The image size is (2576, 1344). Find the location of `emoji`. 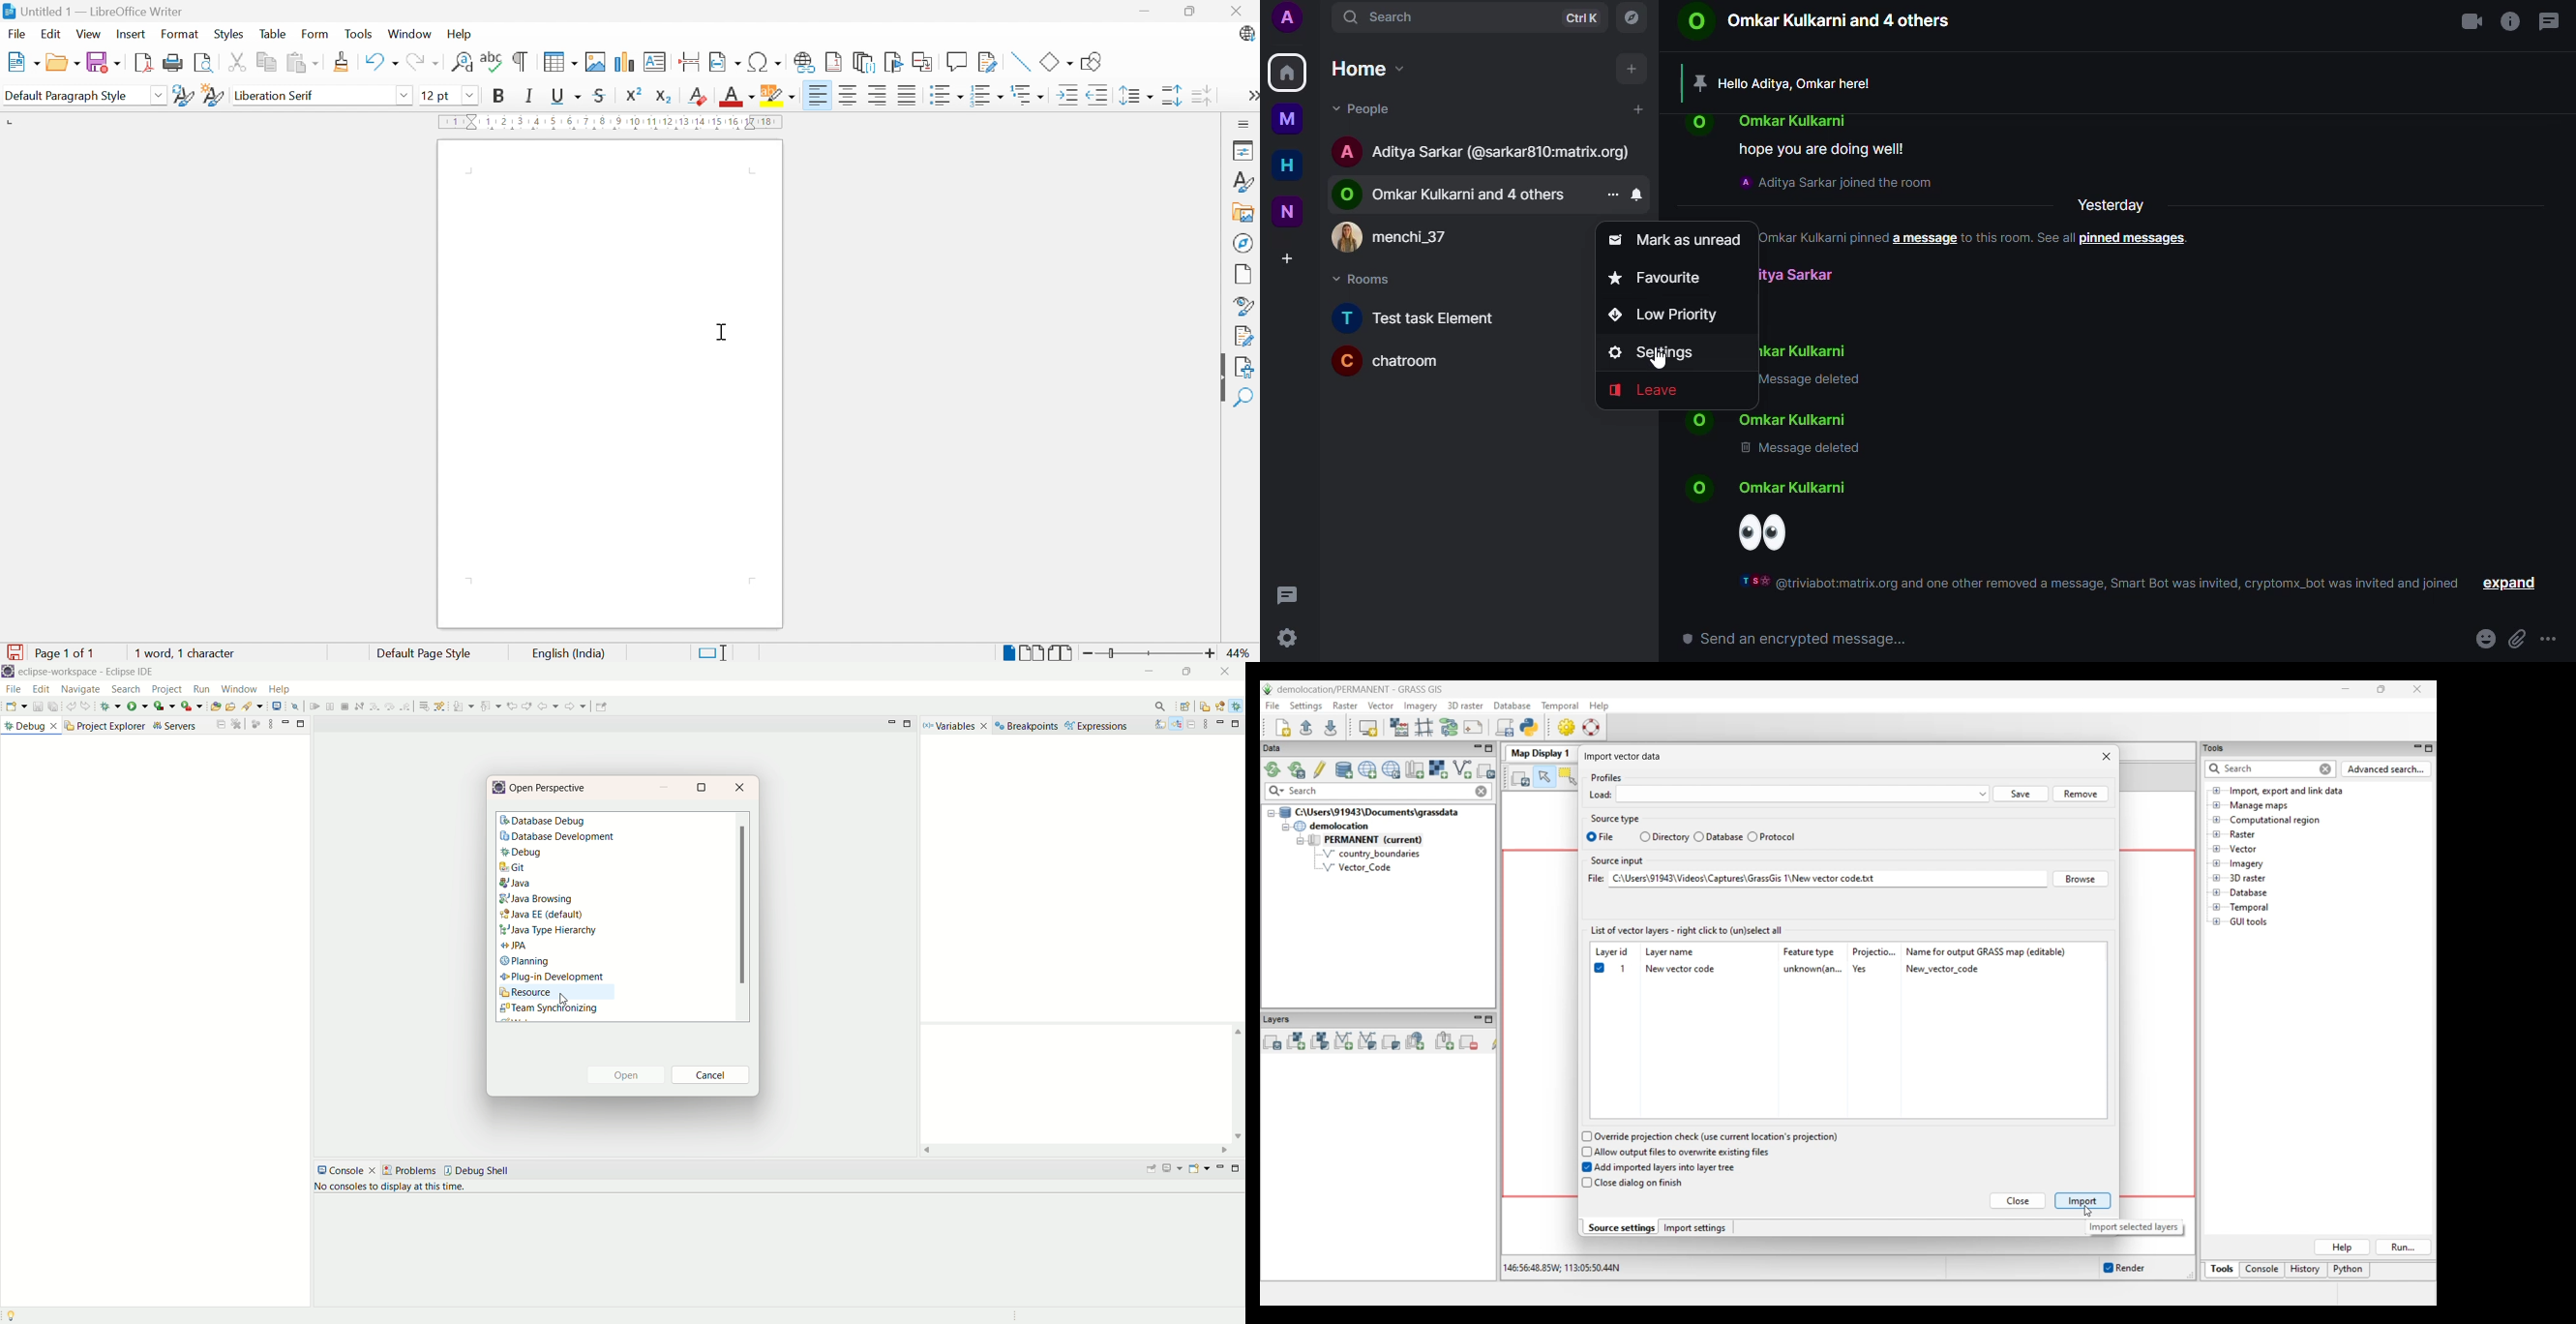

emoji is located at coordinates (1763, 533).